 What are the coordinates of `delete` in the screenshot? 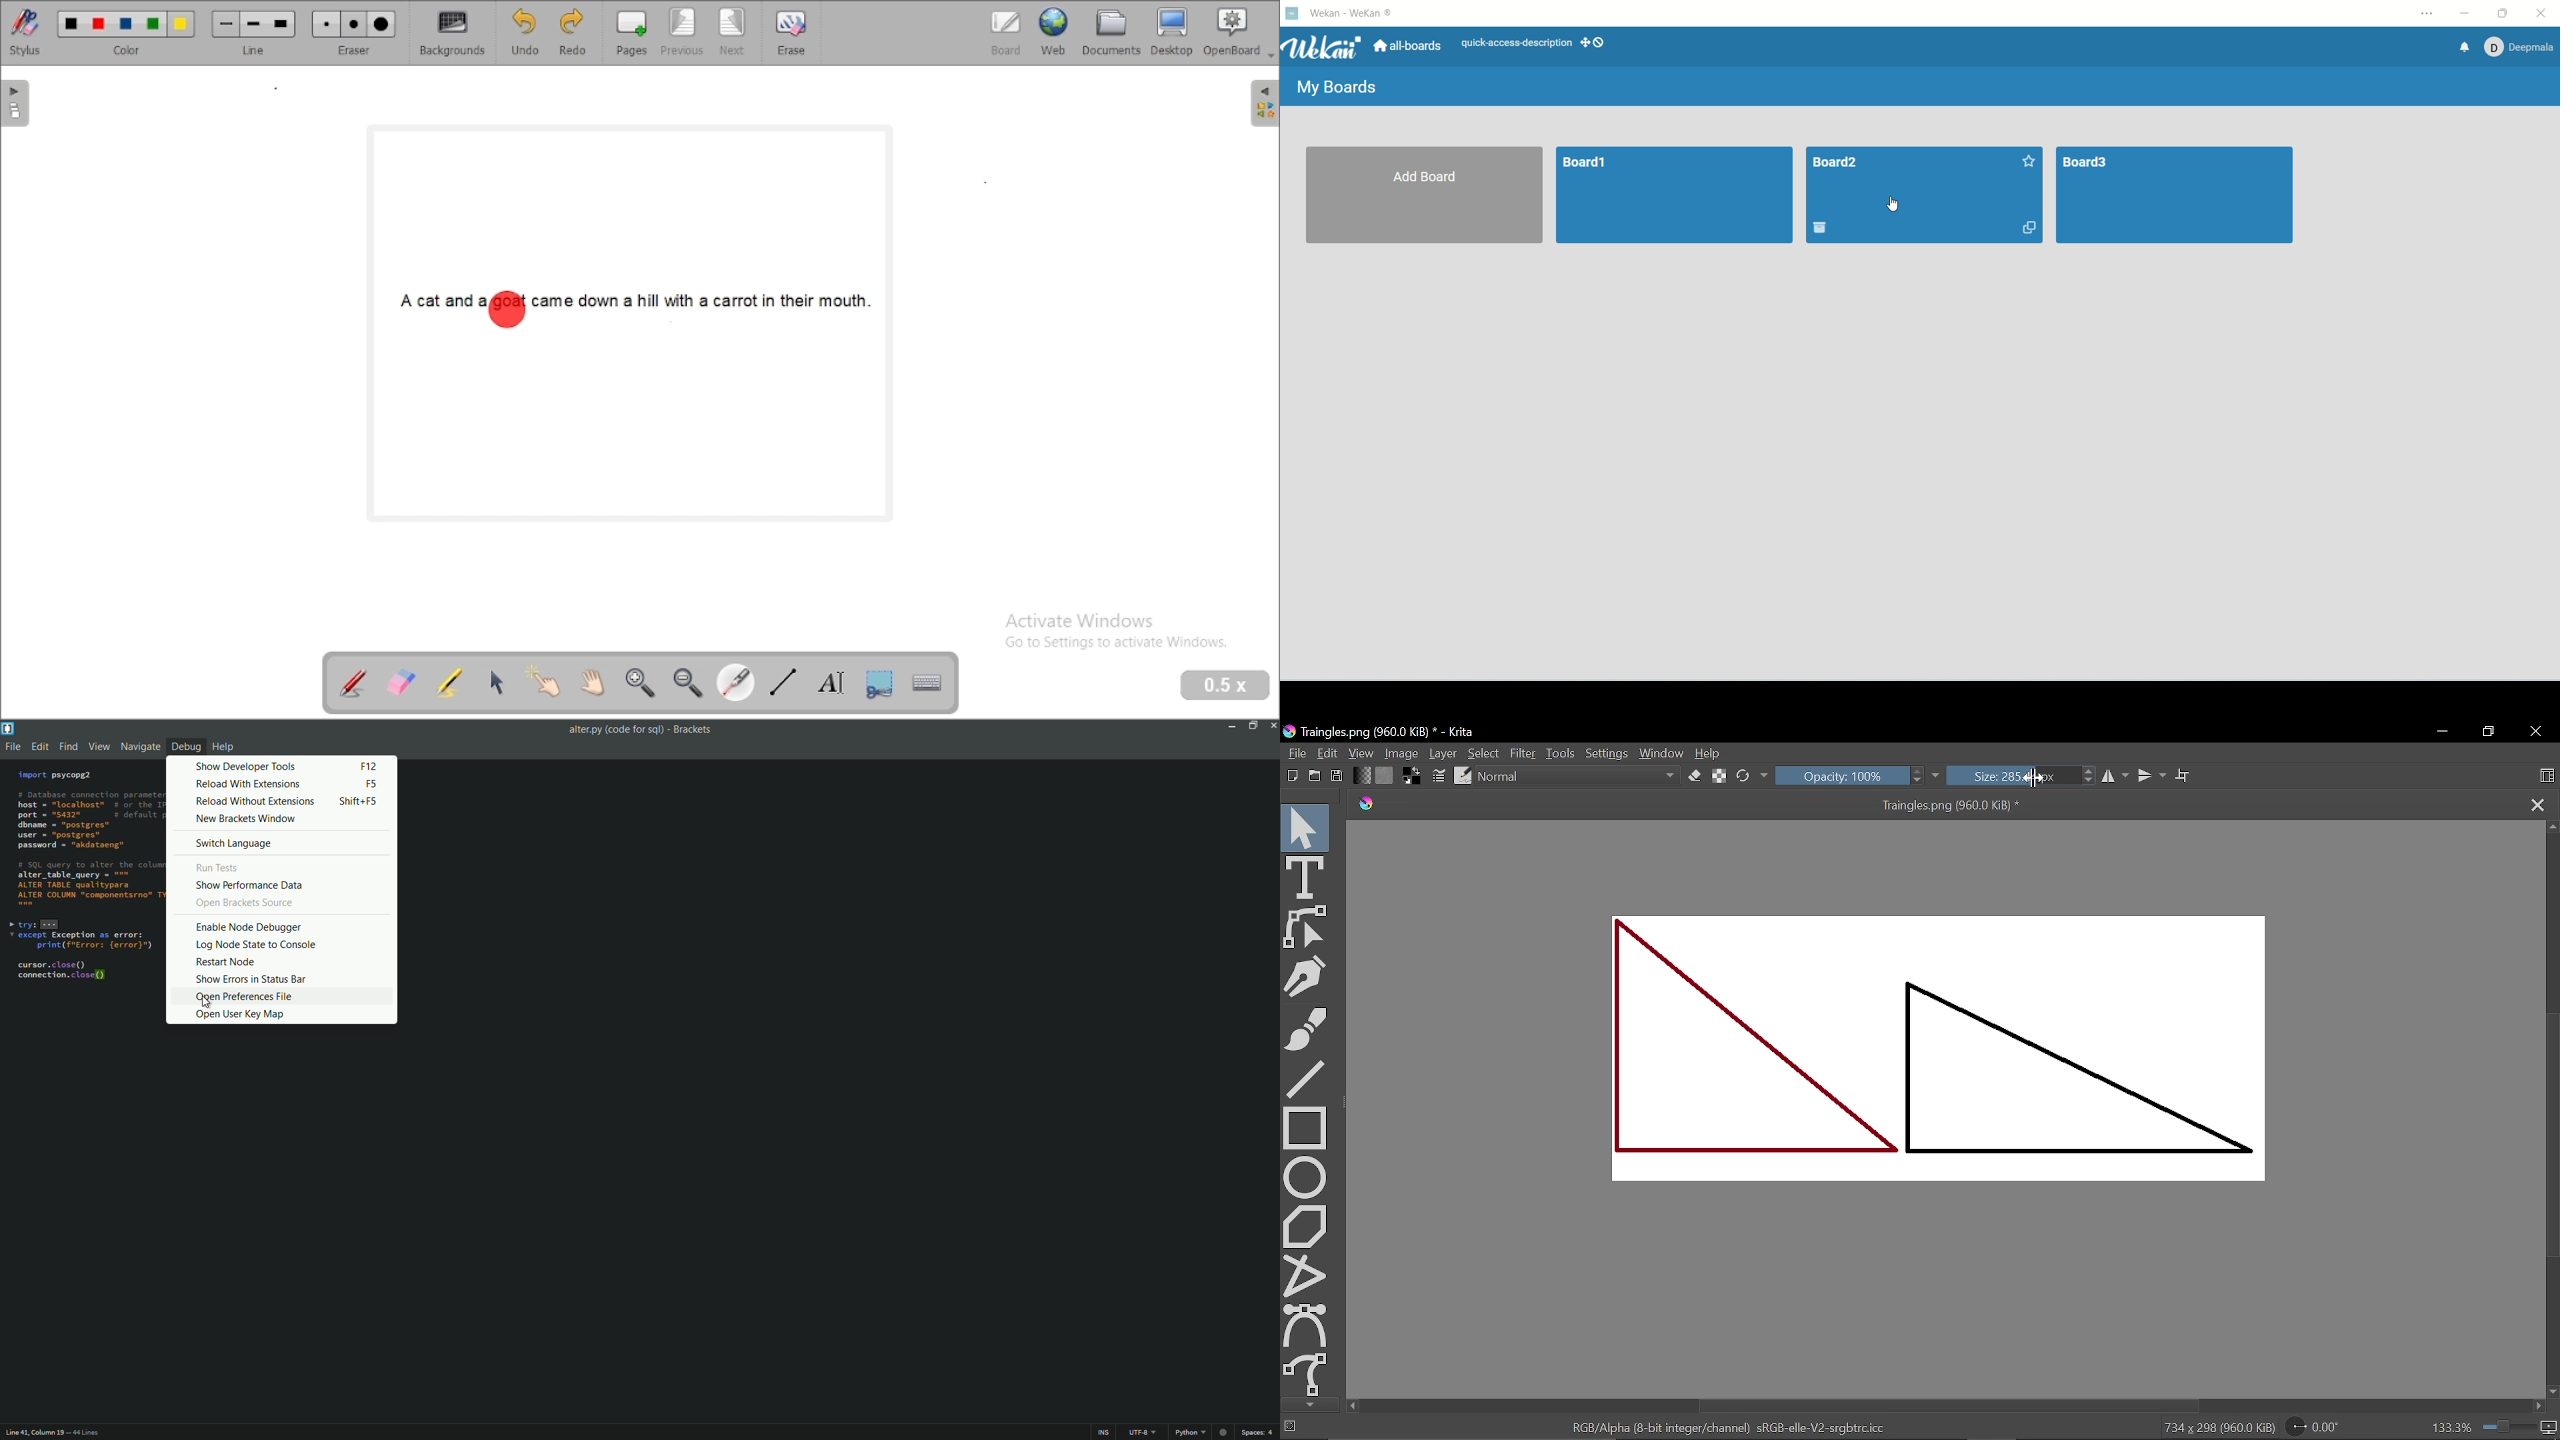 It's located at (1819, 227).